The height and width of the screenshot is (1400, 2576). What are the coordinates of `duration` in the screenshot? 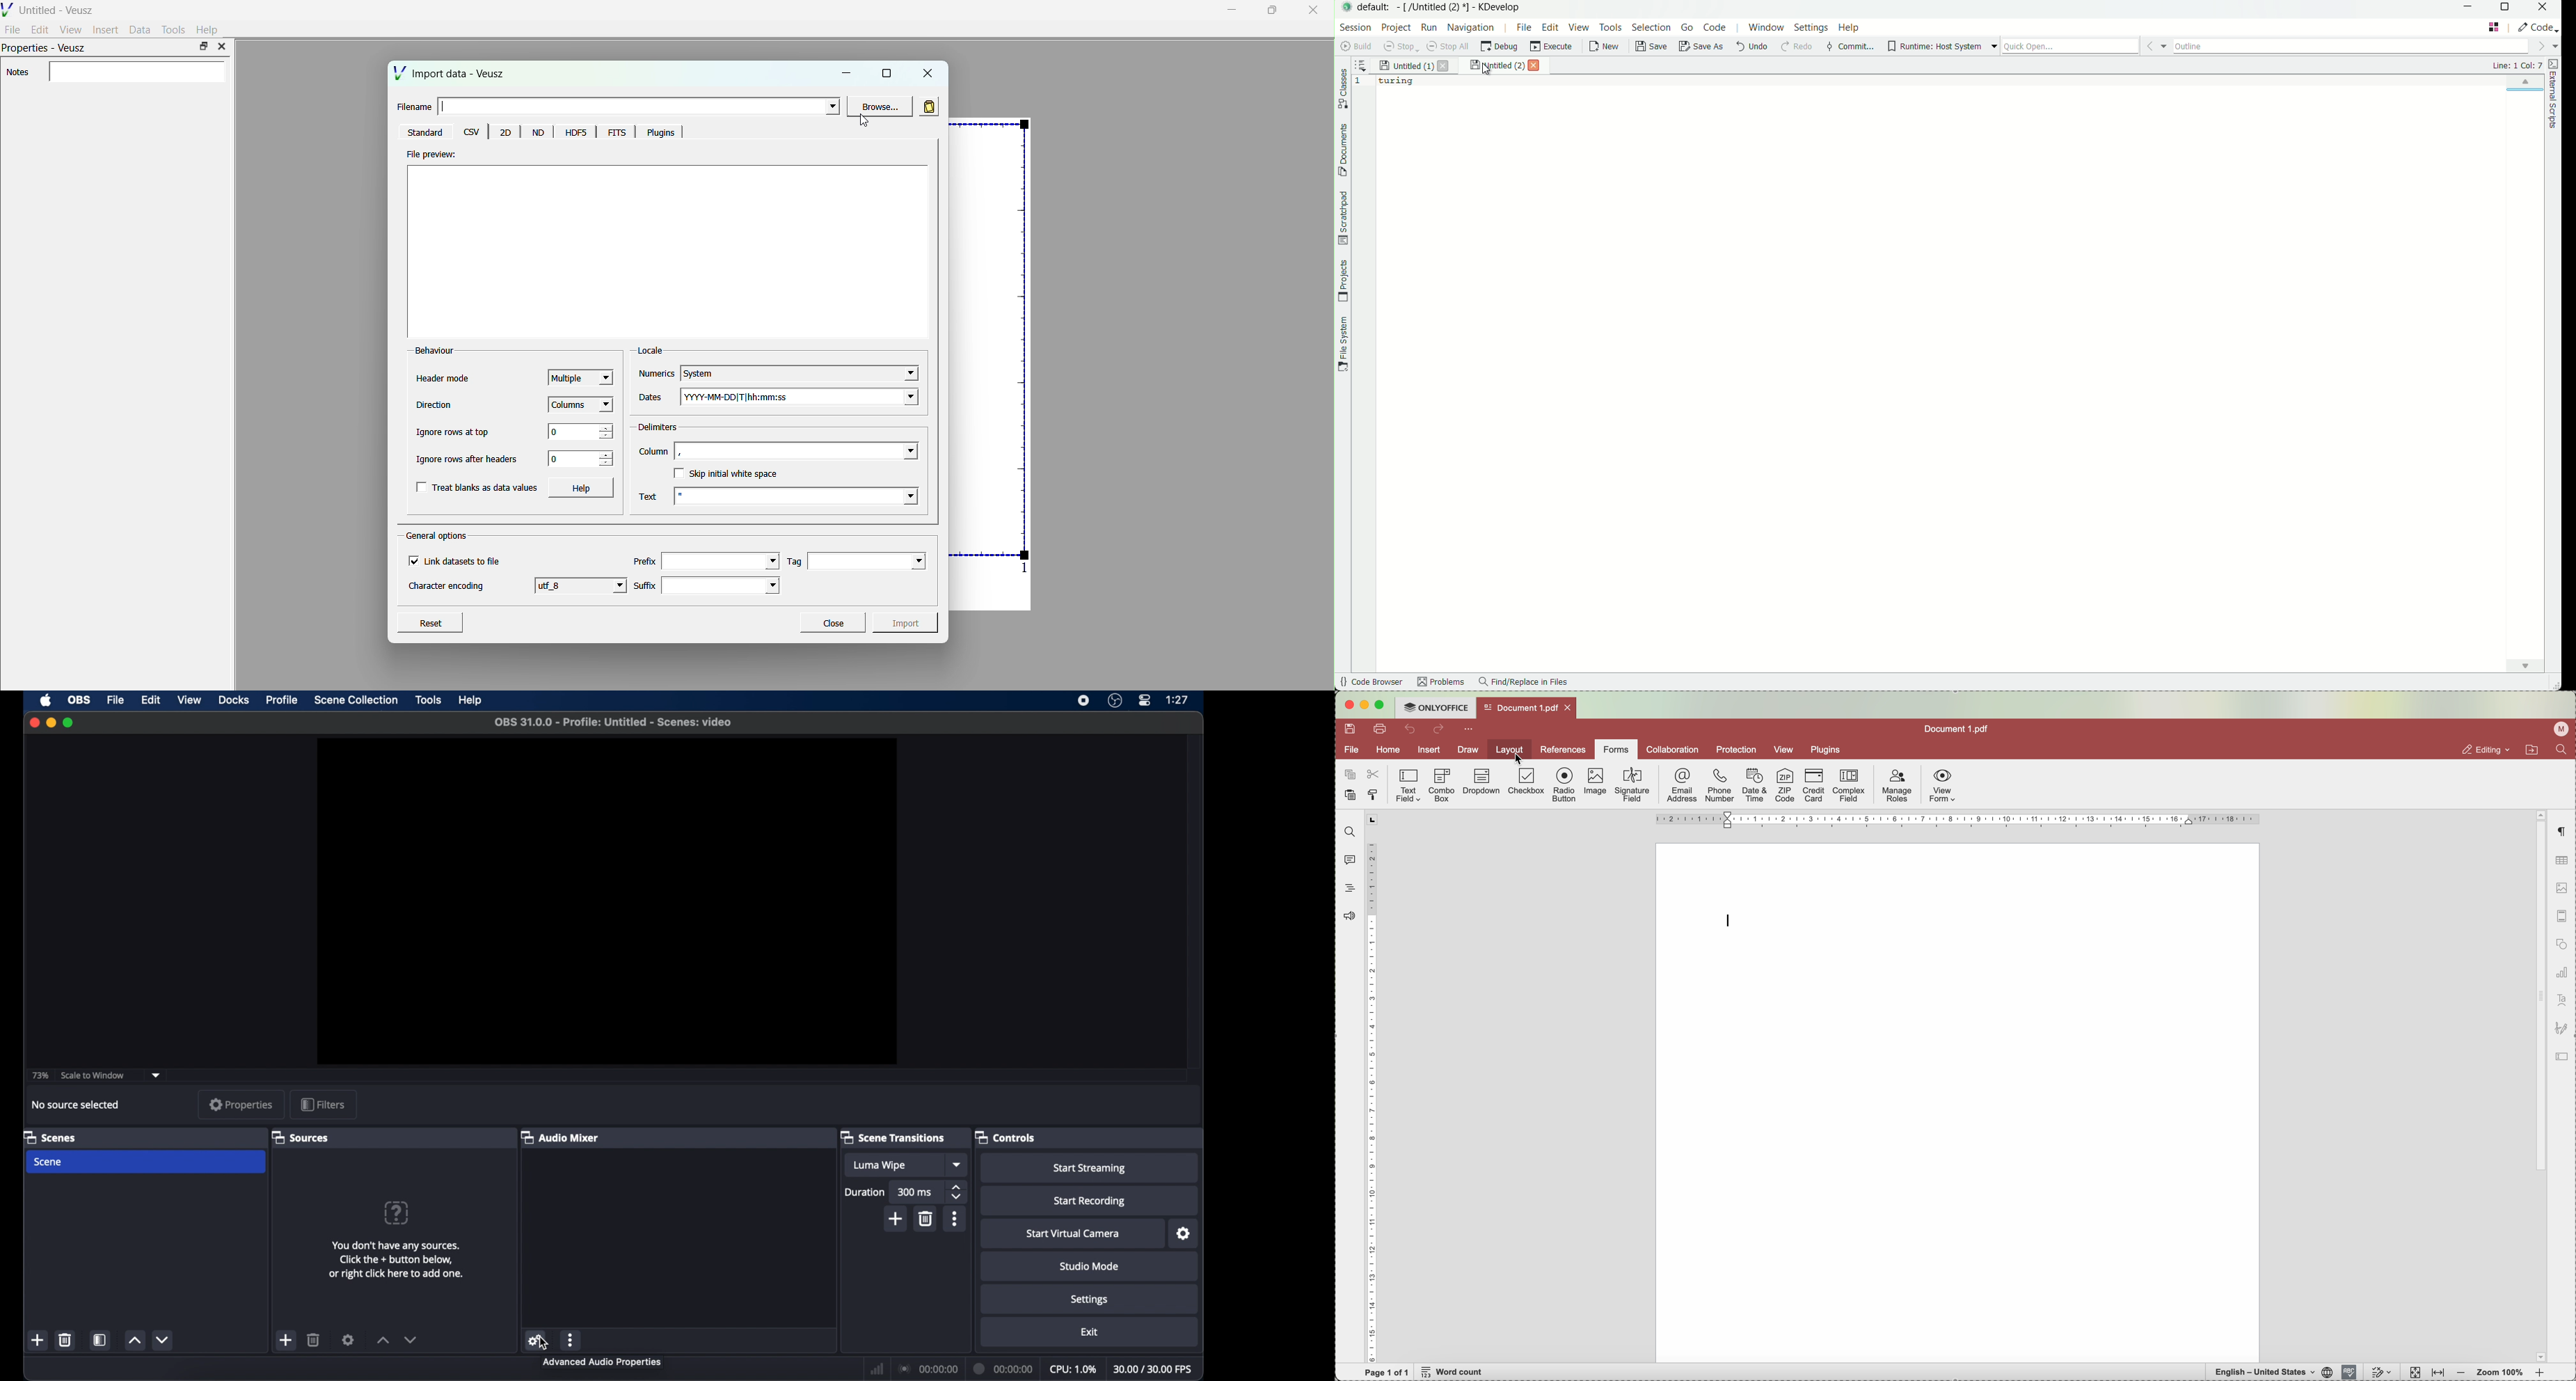 It's located at (1003, 1369).